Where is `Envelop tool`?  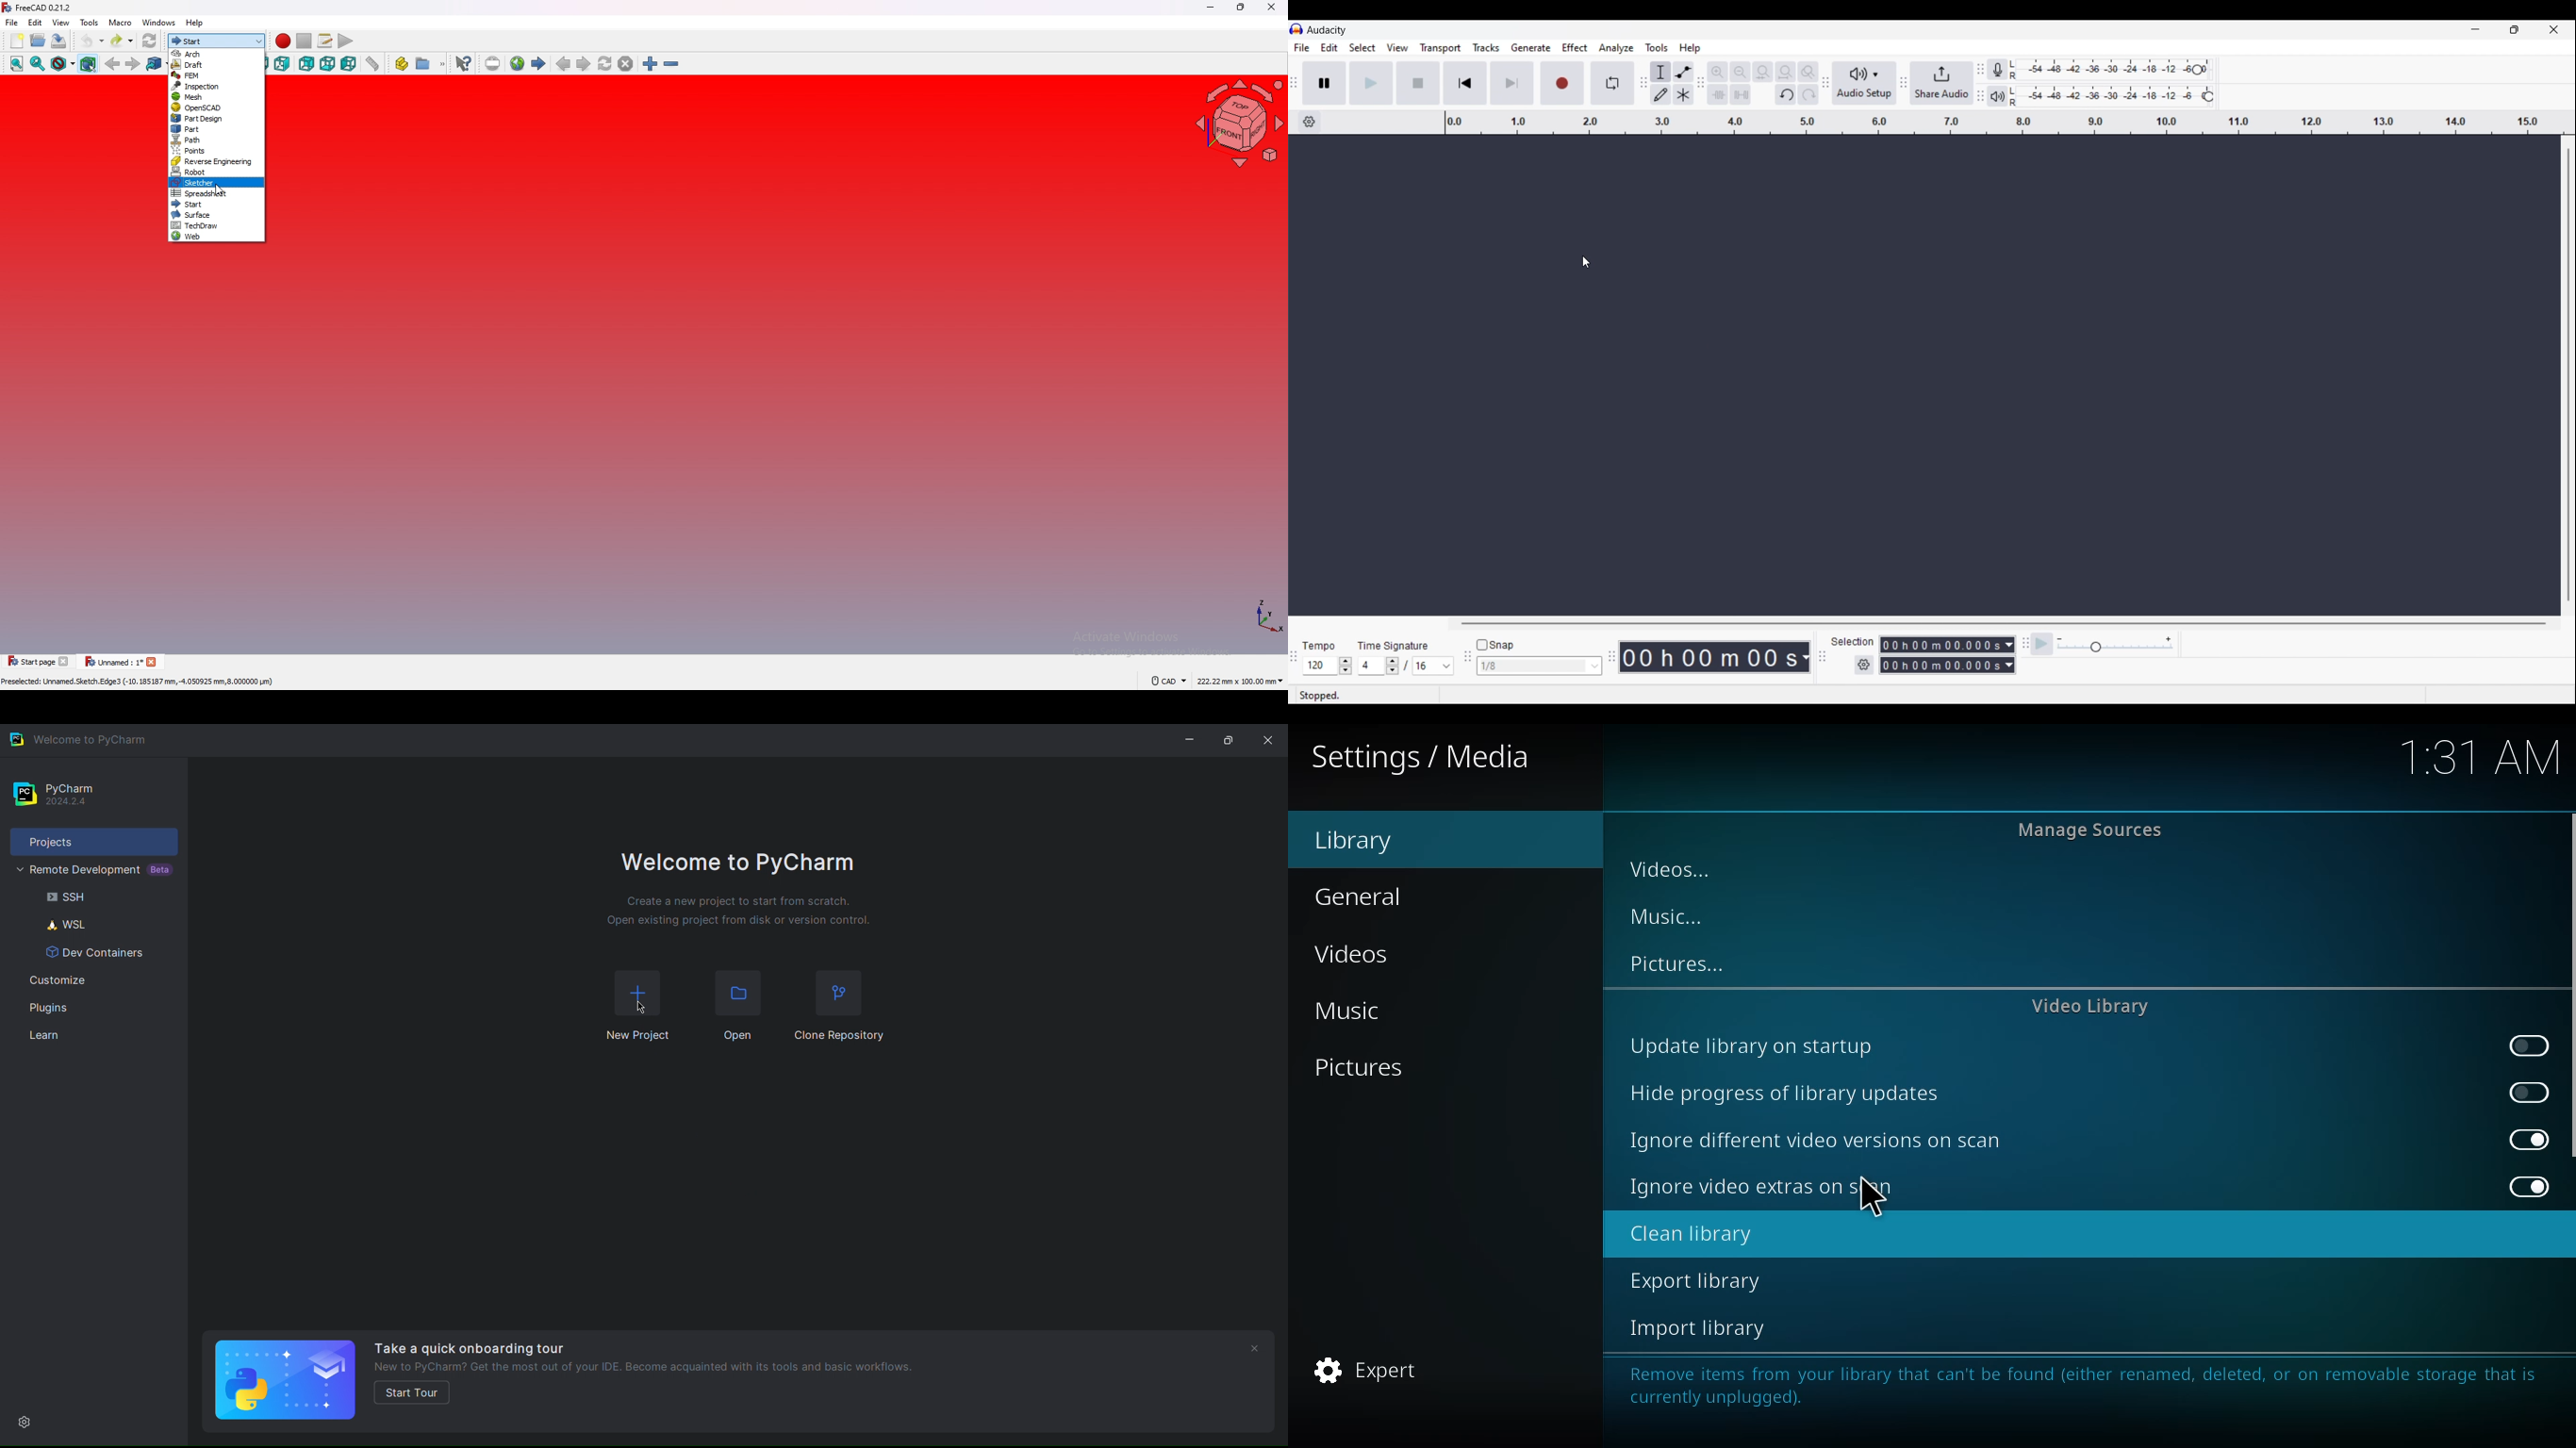 Envelop tool is located at coordinates (1683, 72).